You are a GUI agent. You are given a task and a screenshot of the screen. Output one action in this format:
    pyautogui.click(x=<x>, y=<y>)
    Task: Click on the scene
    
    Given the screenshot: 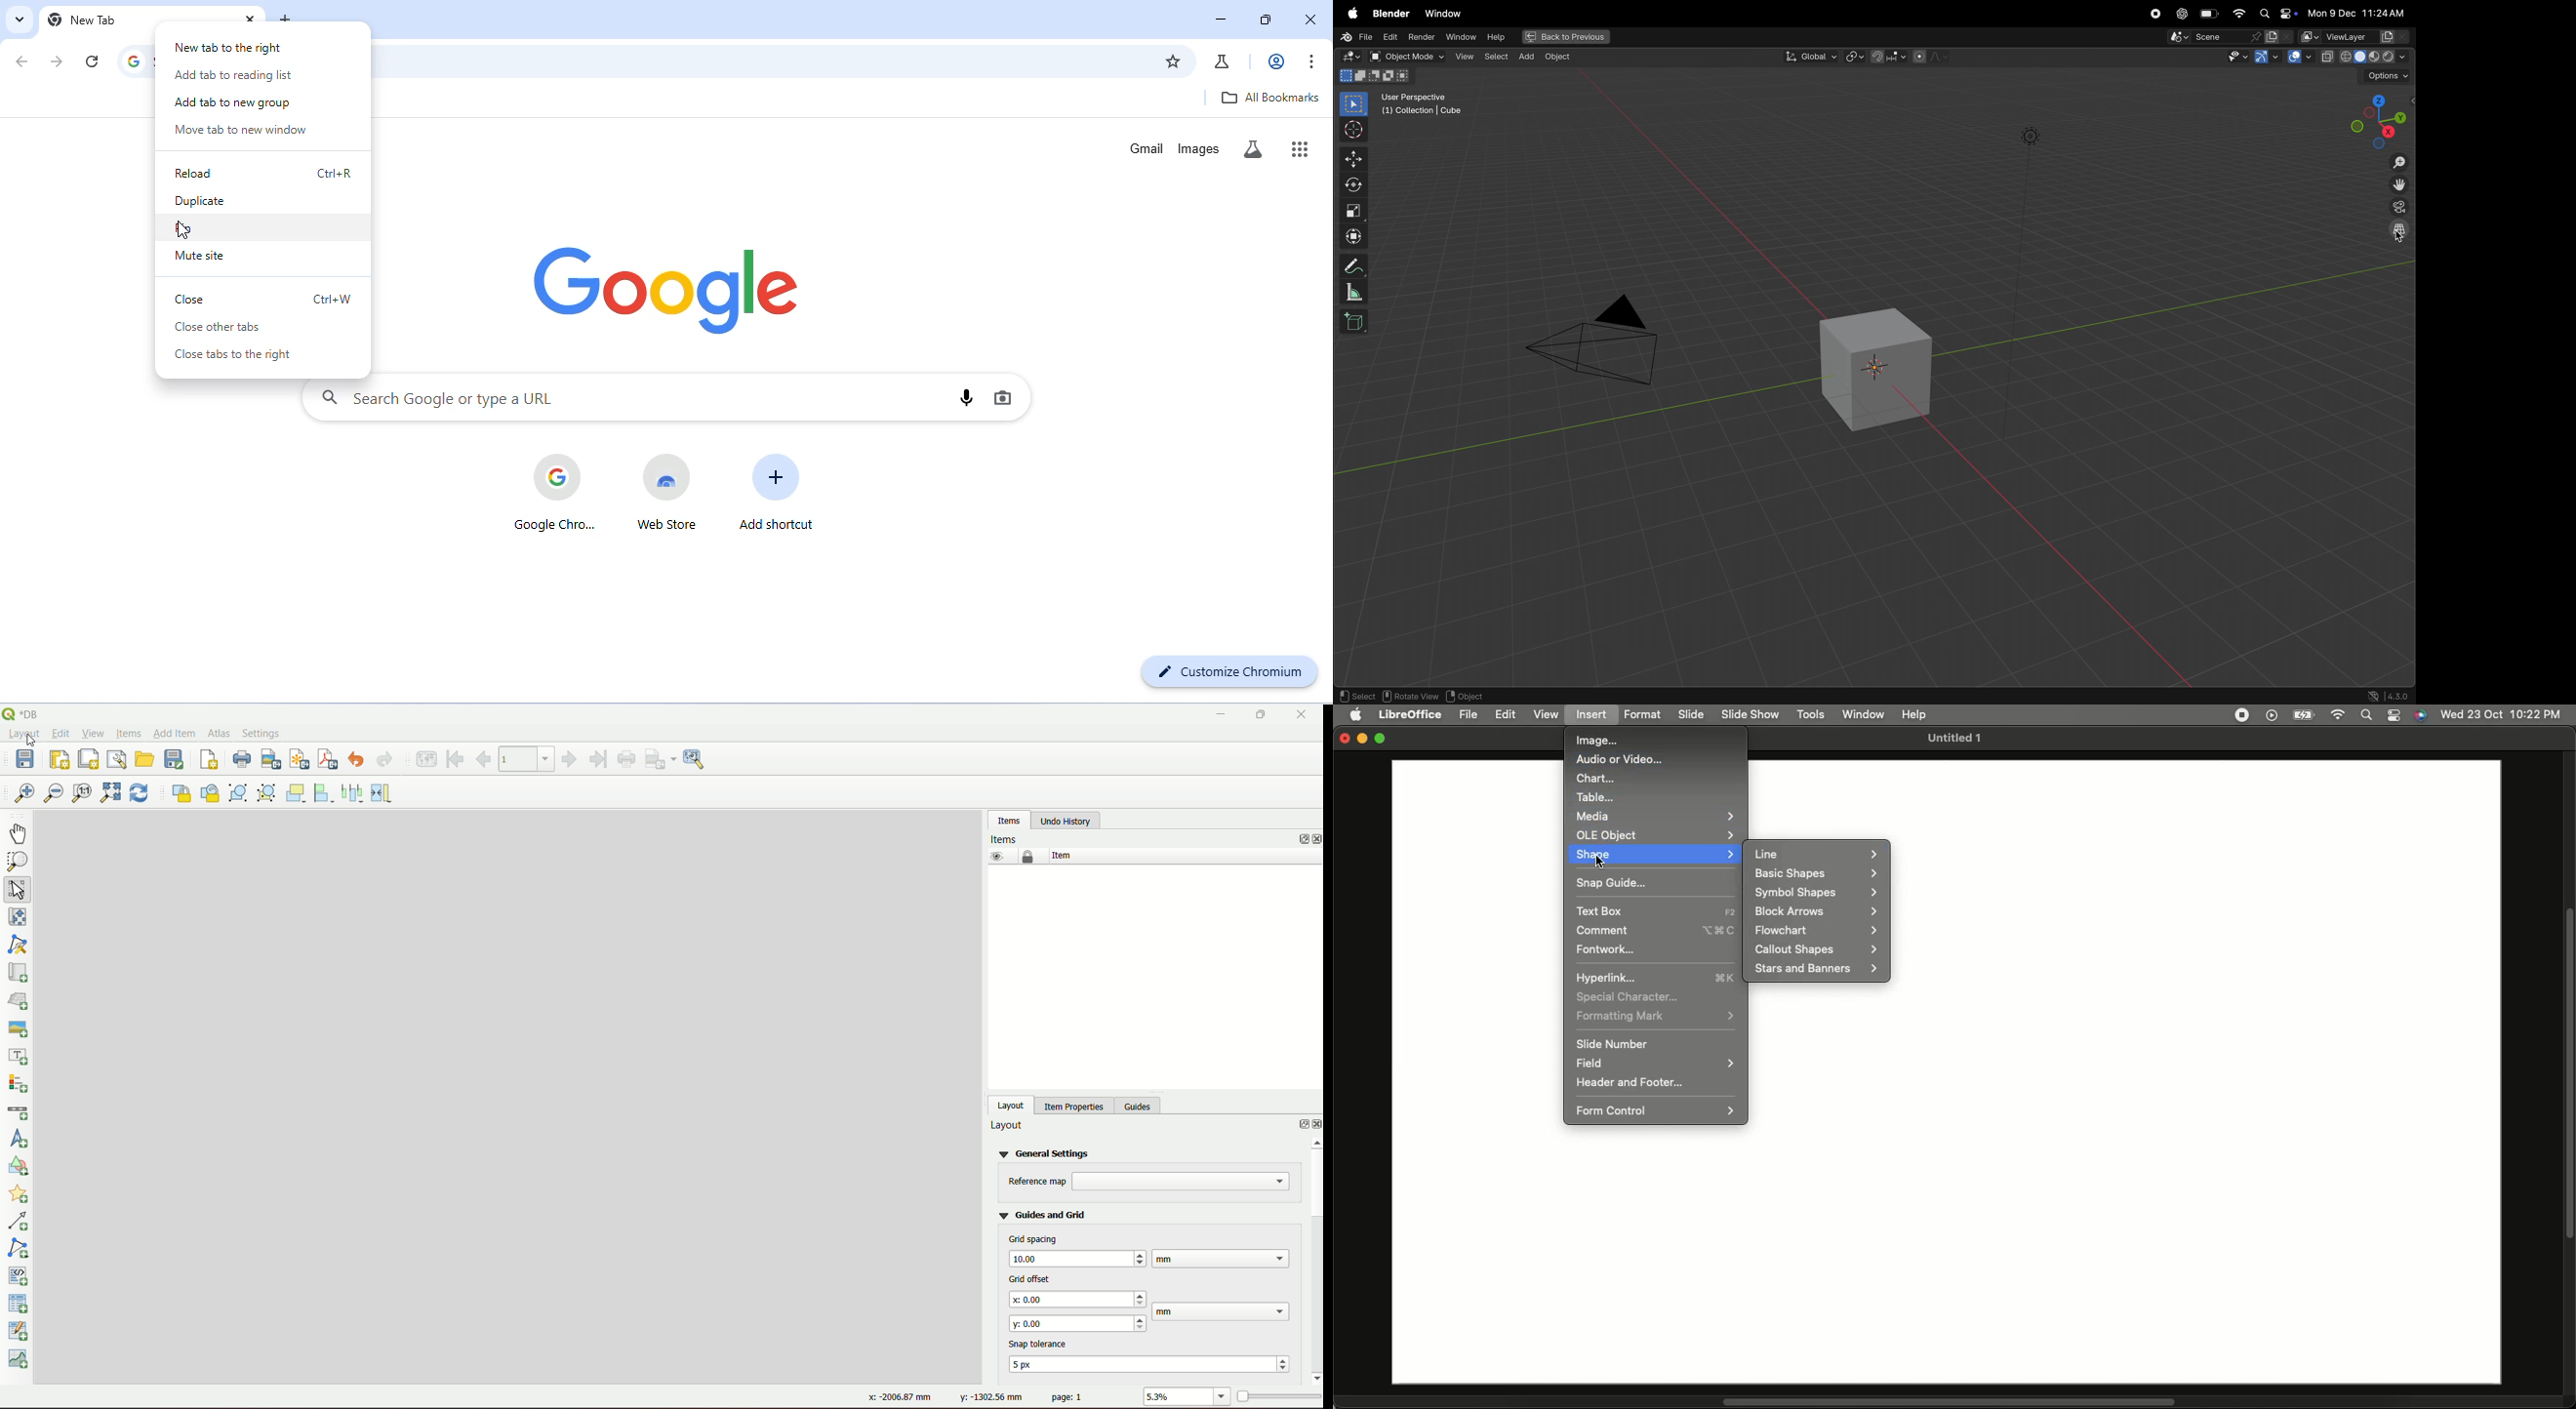 What is the action you would take?
    pyautogui.click(x=2215, y=37)
    